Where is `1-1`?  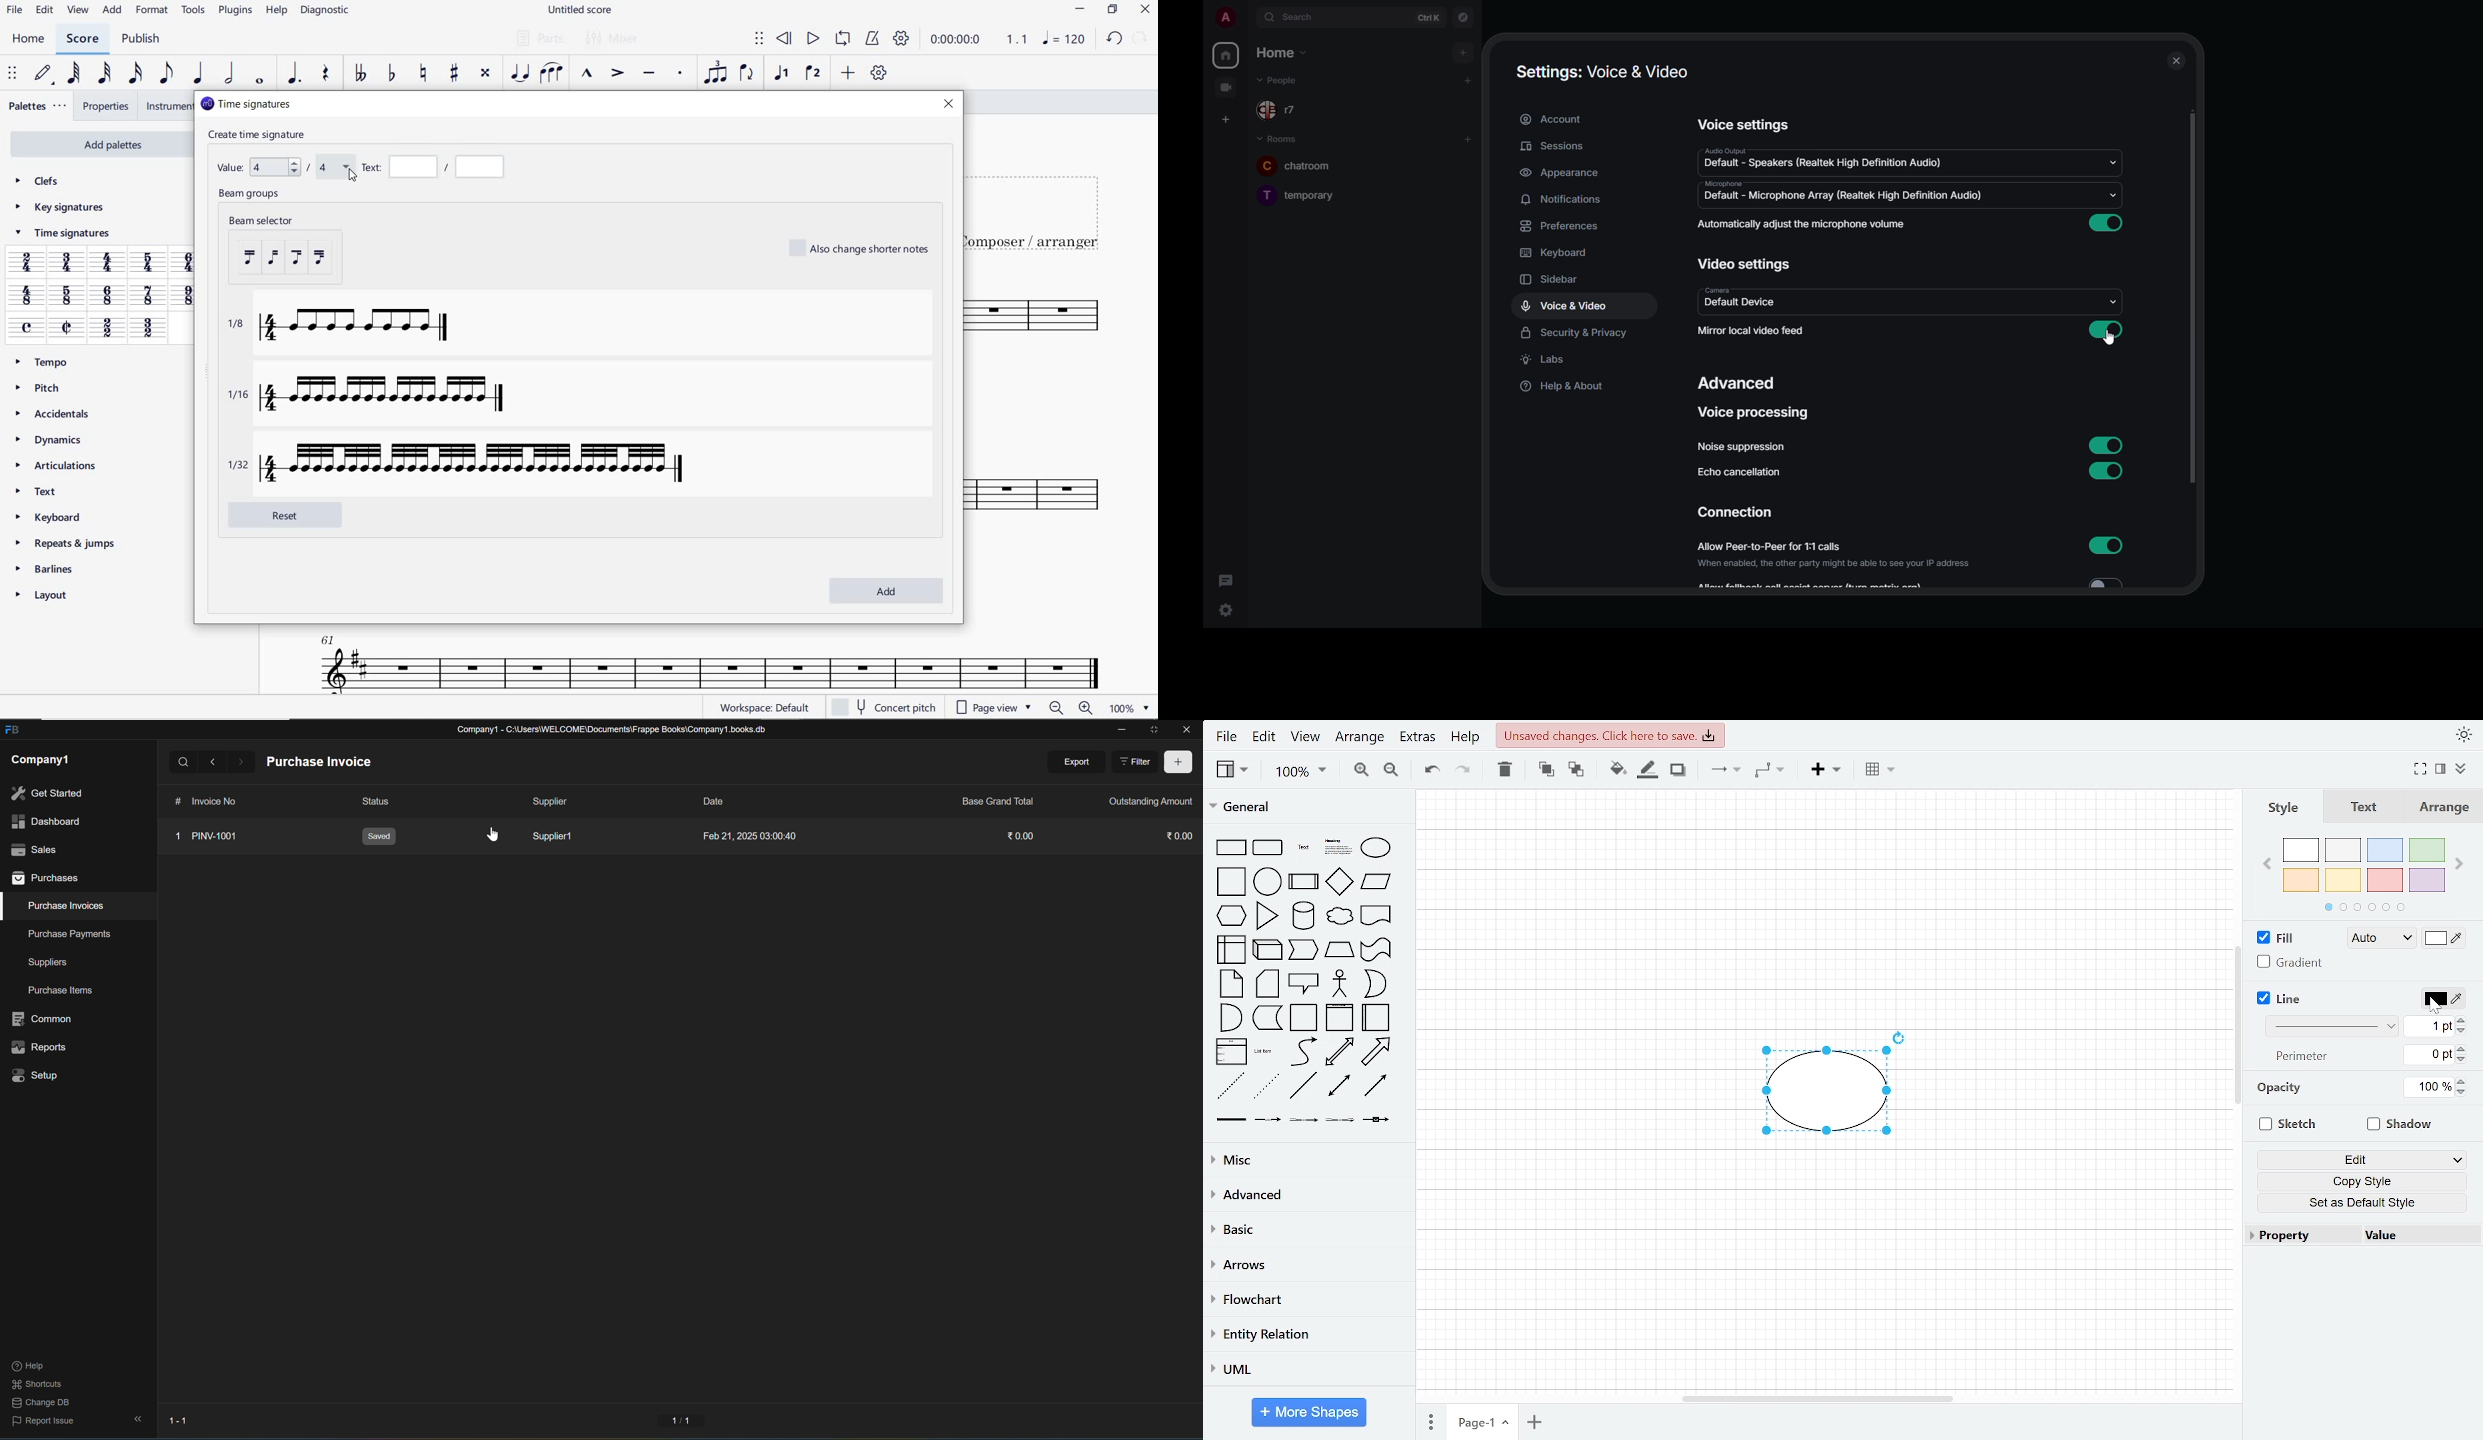 1-1 is located at coordinates (682, 1422).